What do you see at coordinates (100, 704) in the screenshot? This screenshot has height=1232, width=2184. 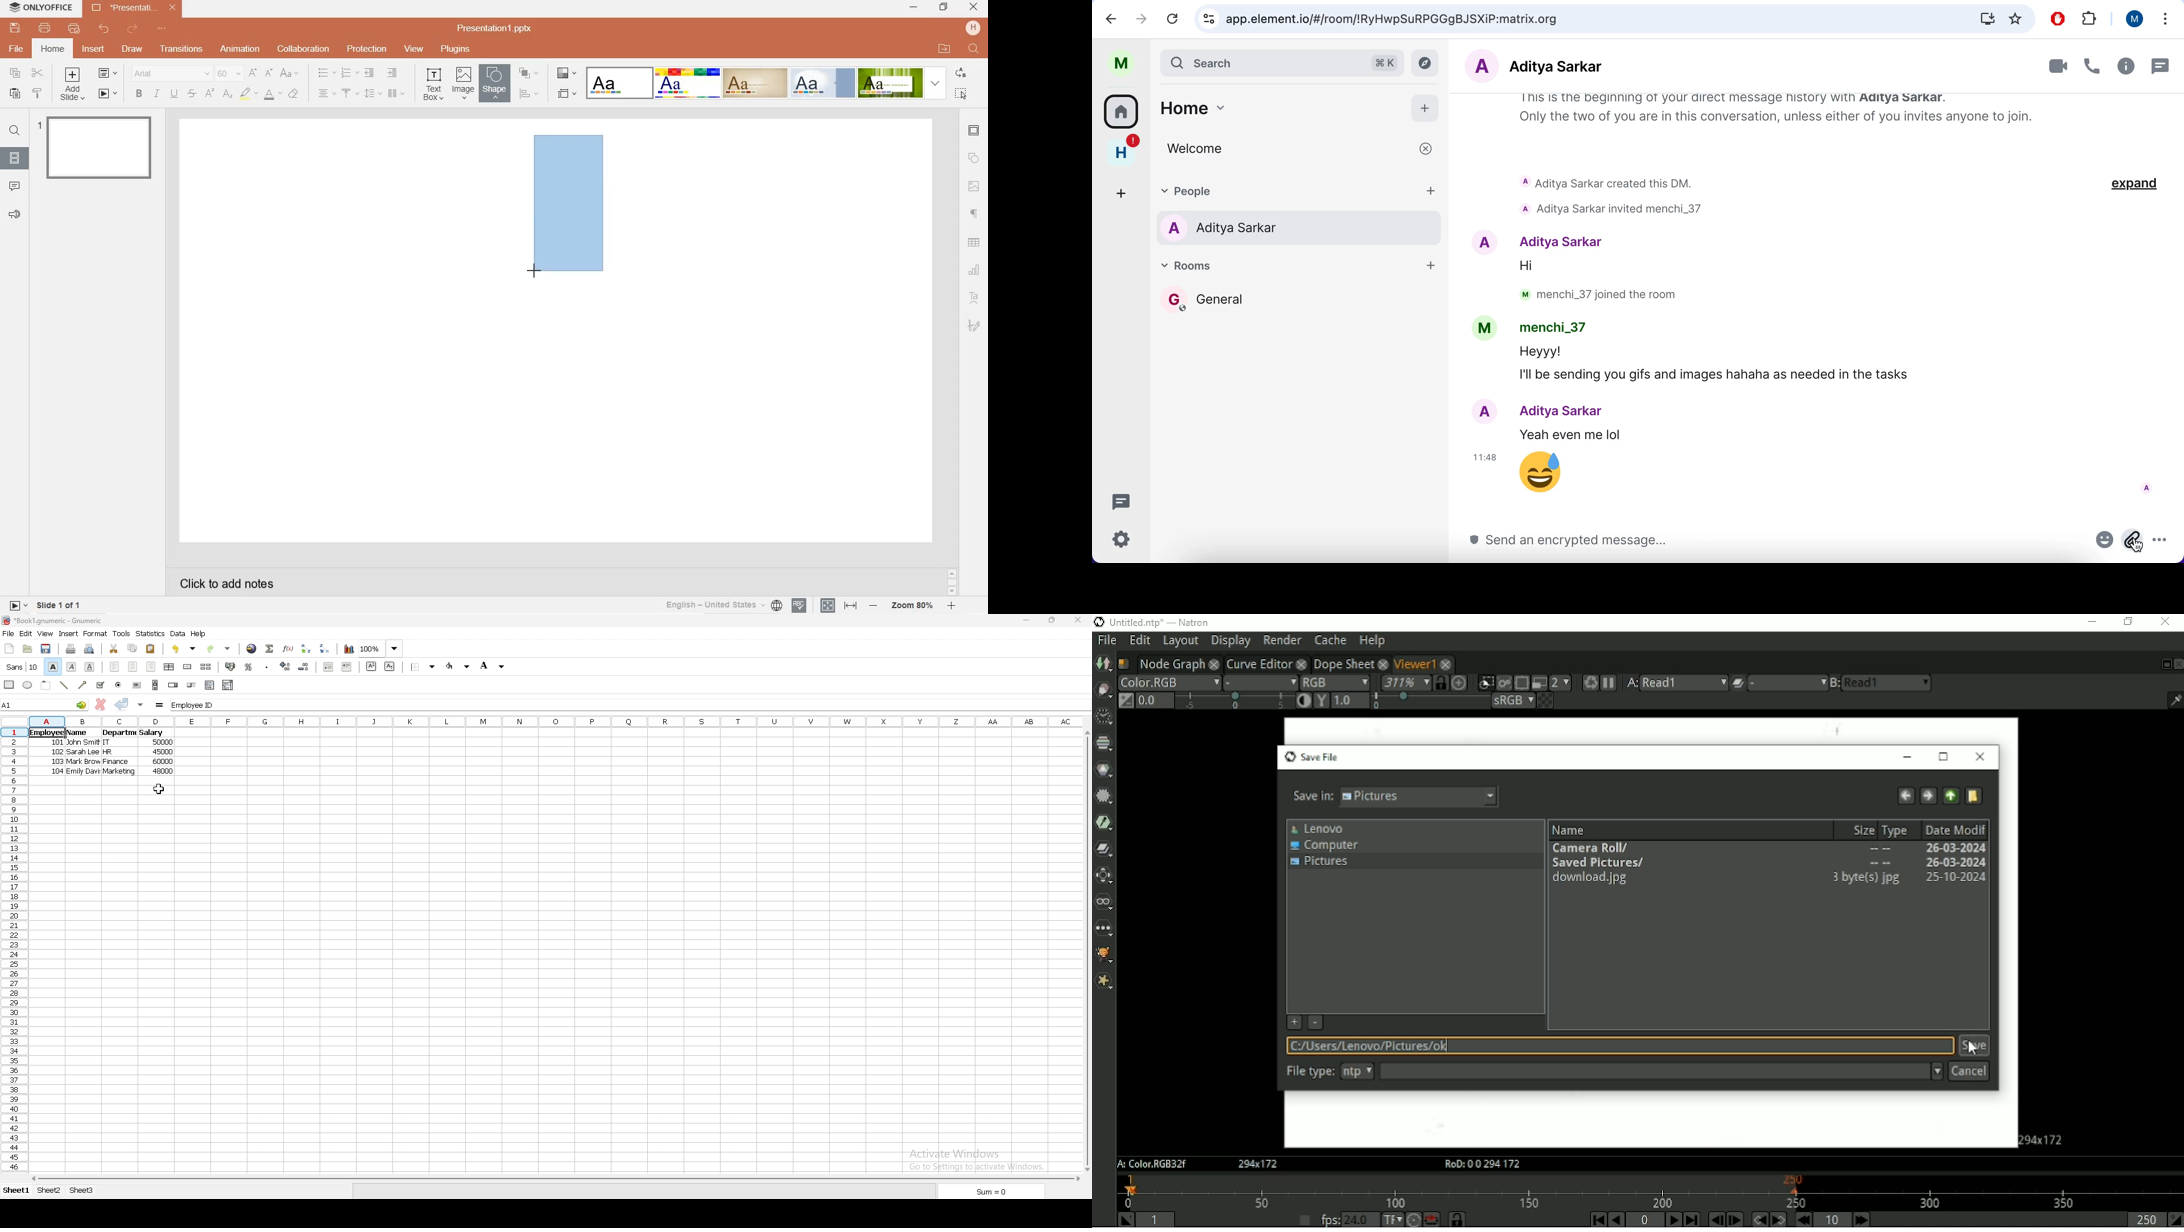 I see `cancel changes` at bounding box center [100, 704].